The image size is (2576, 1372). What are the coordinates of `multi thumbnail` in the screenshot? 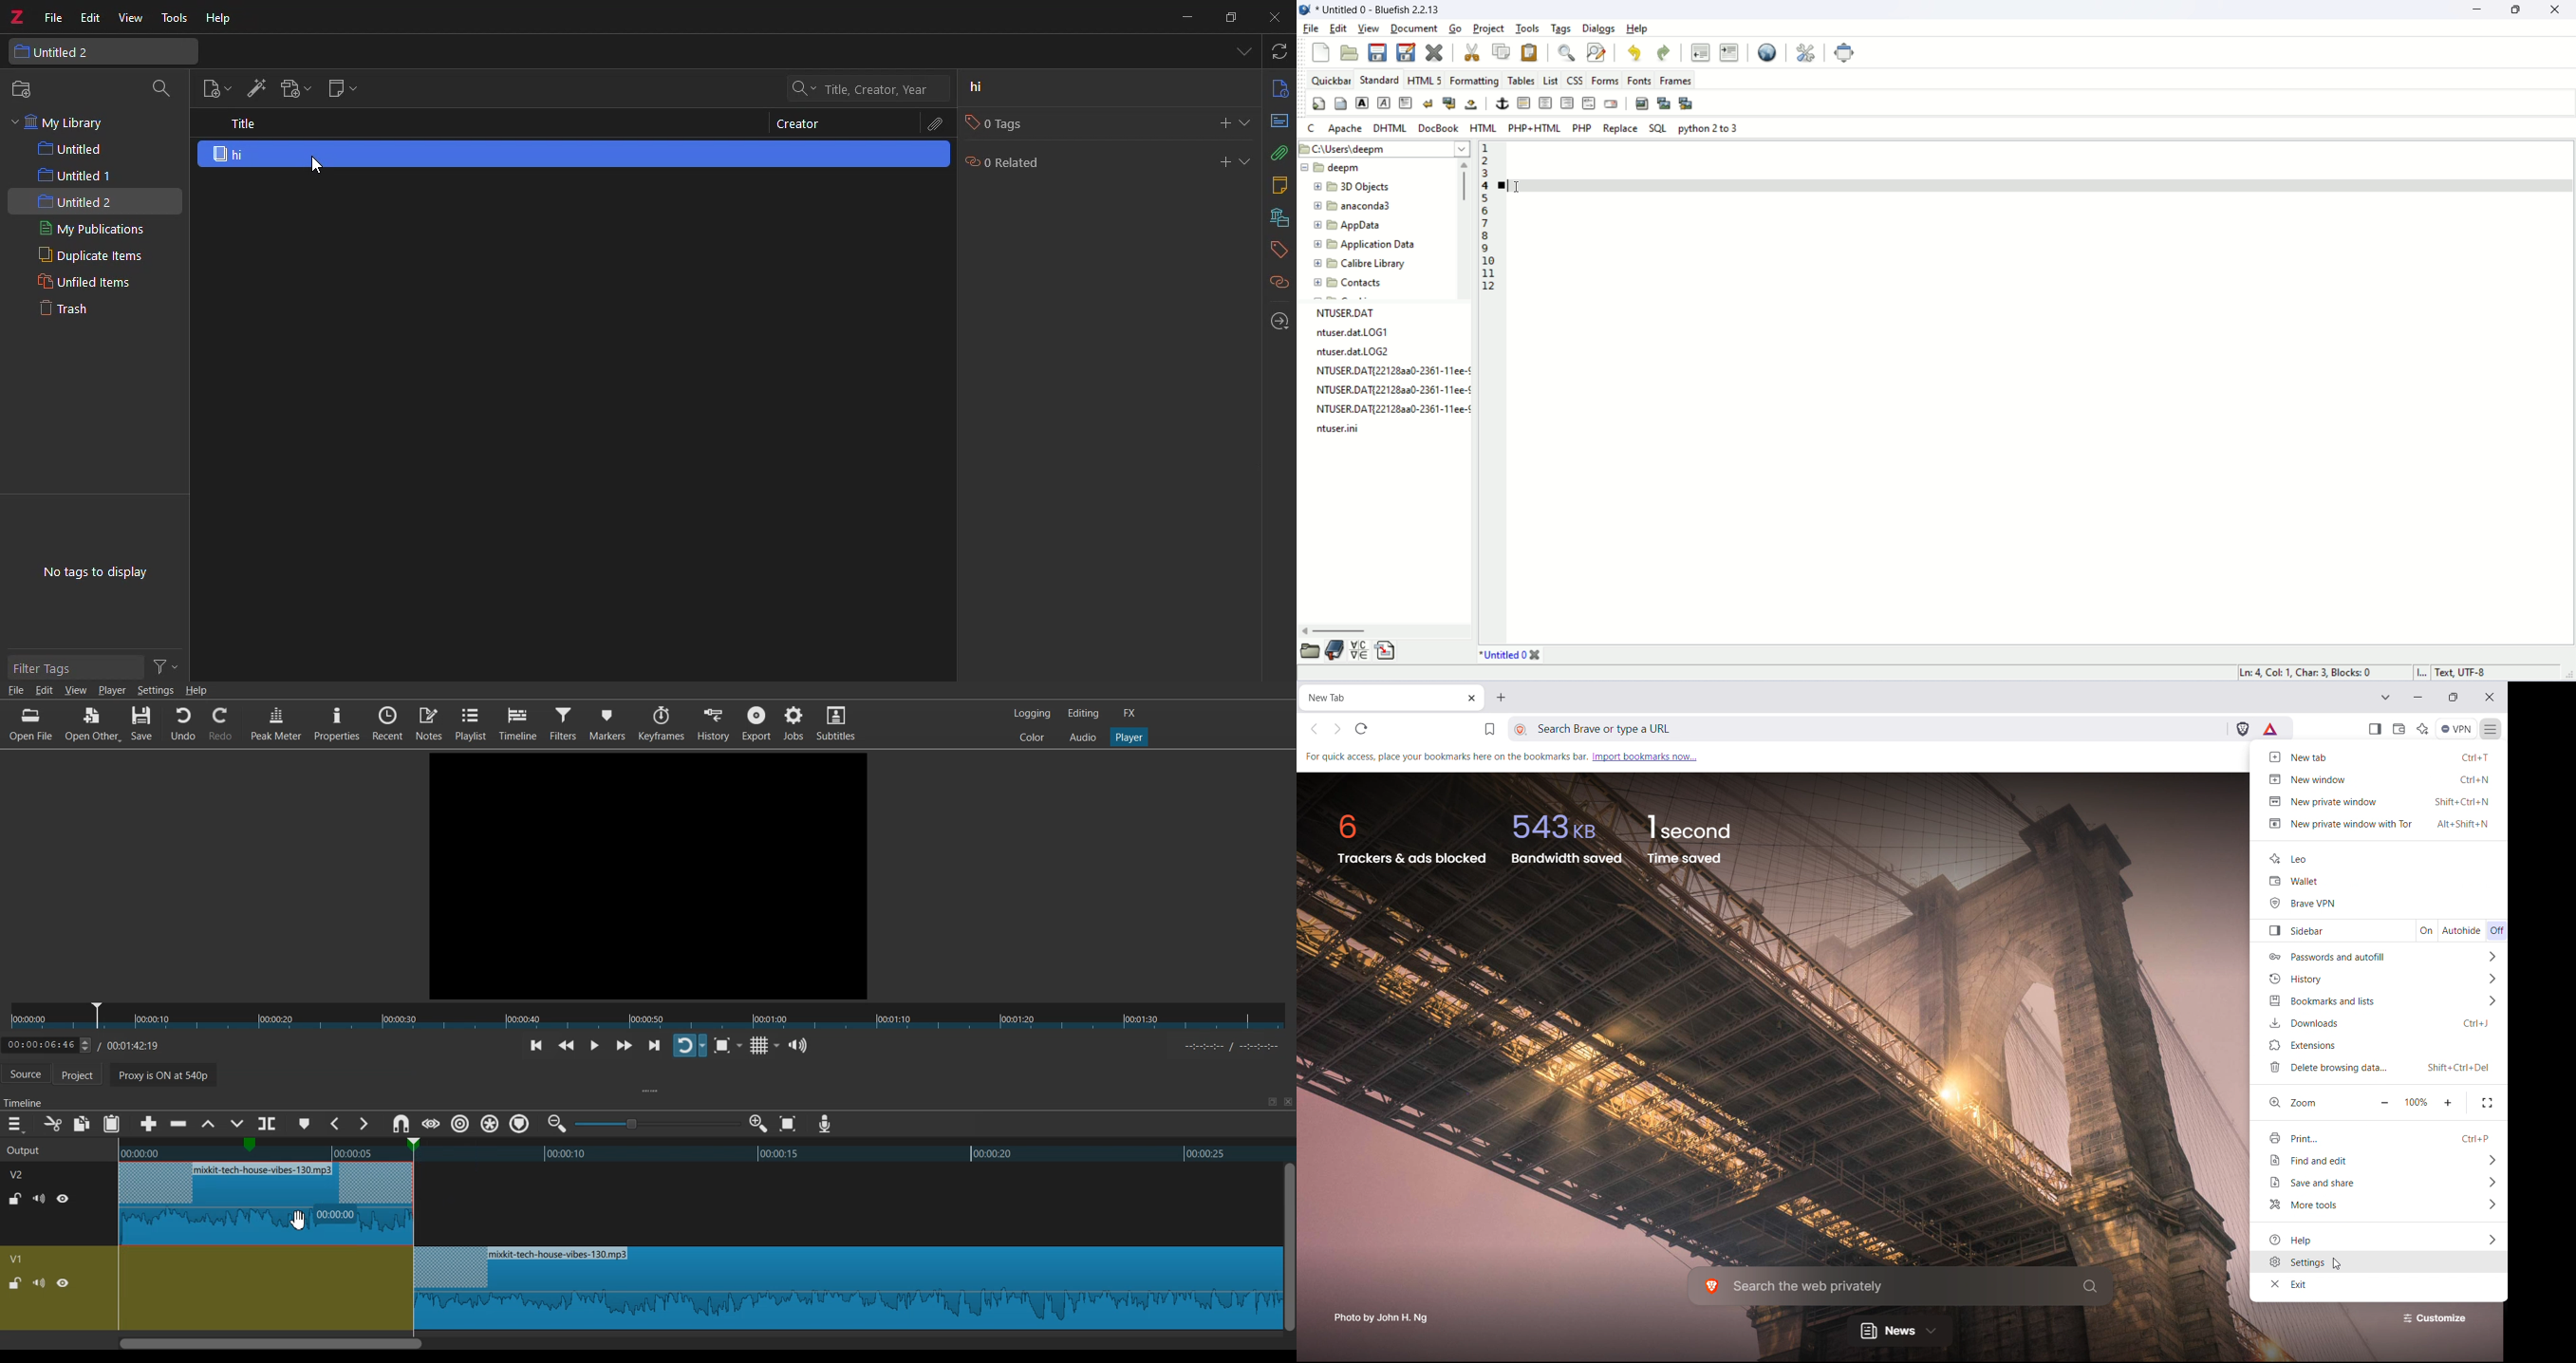 It's located at (1687, 101).